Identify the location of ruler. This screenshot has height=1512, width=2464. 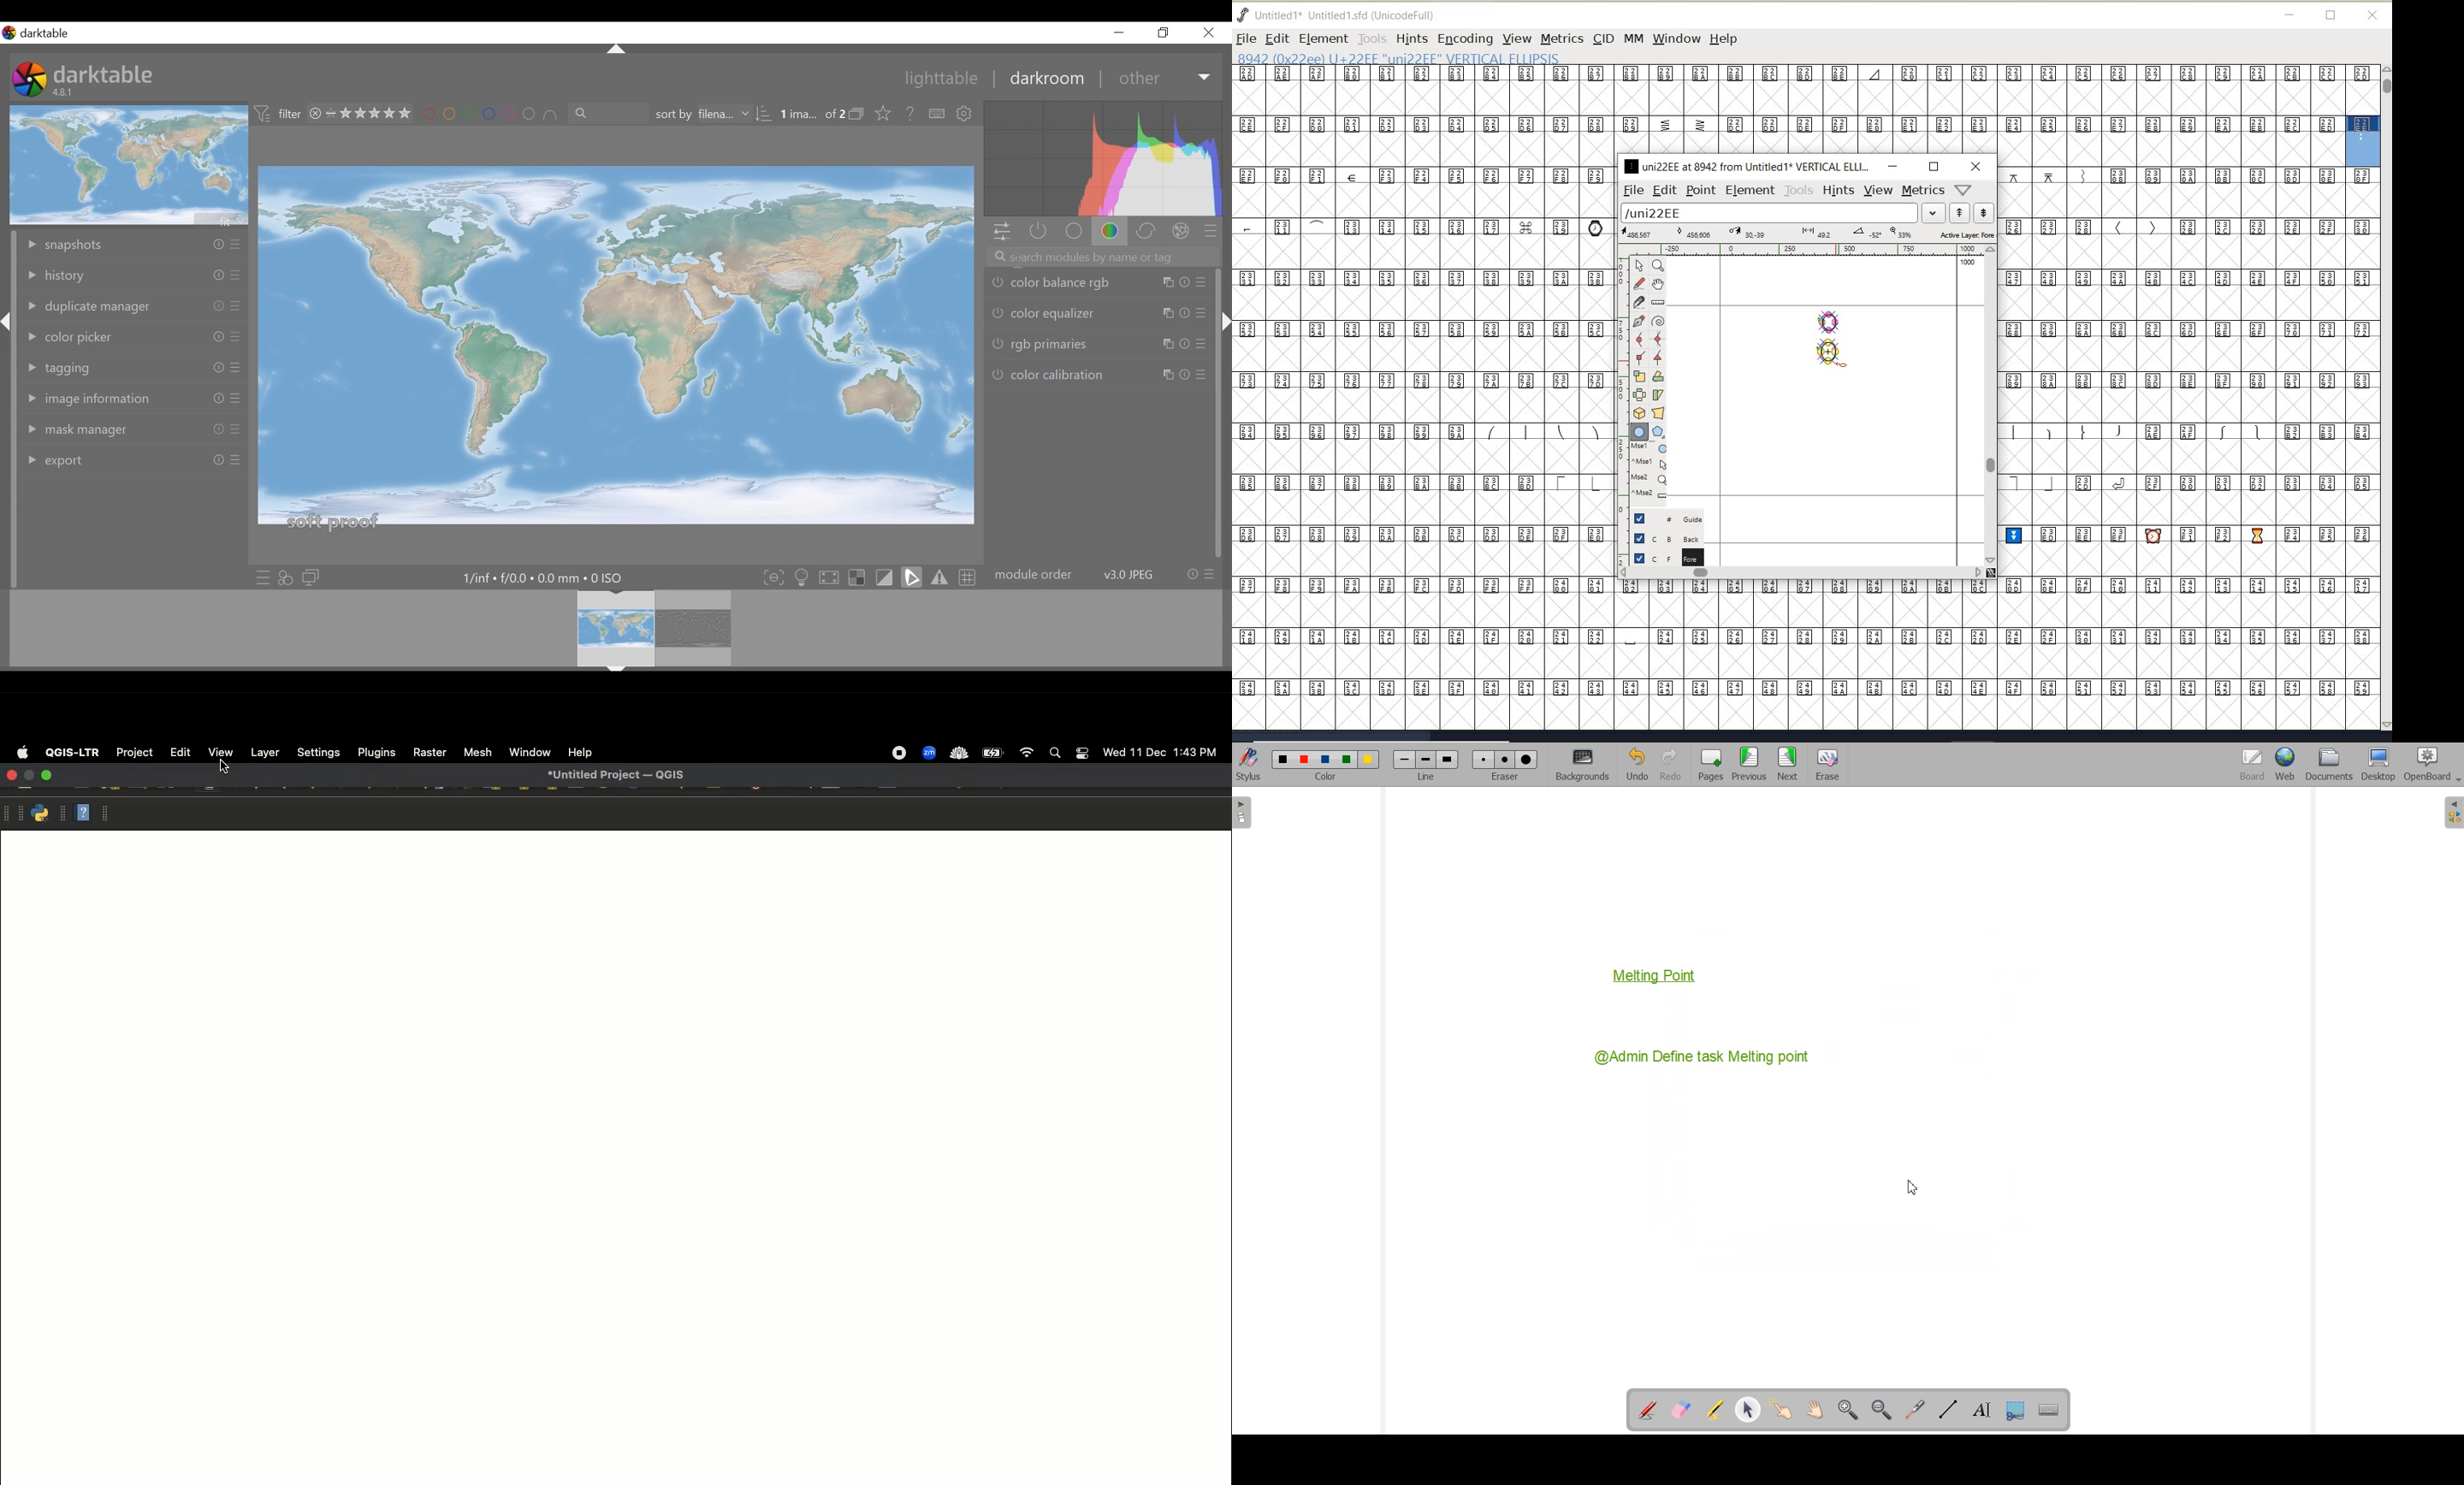
(1802, 251).